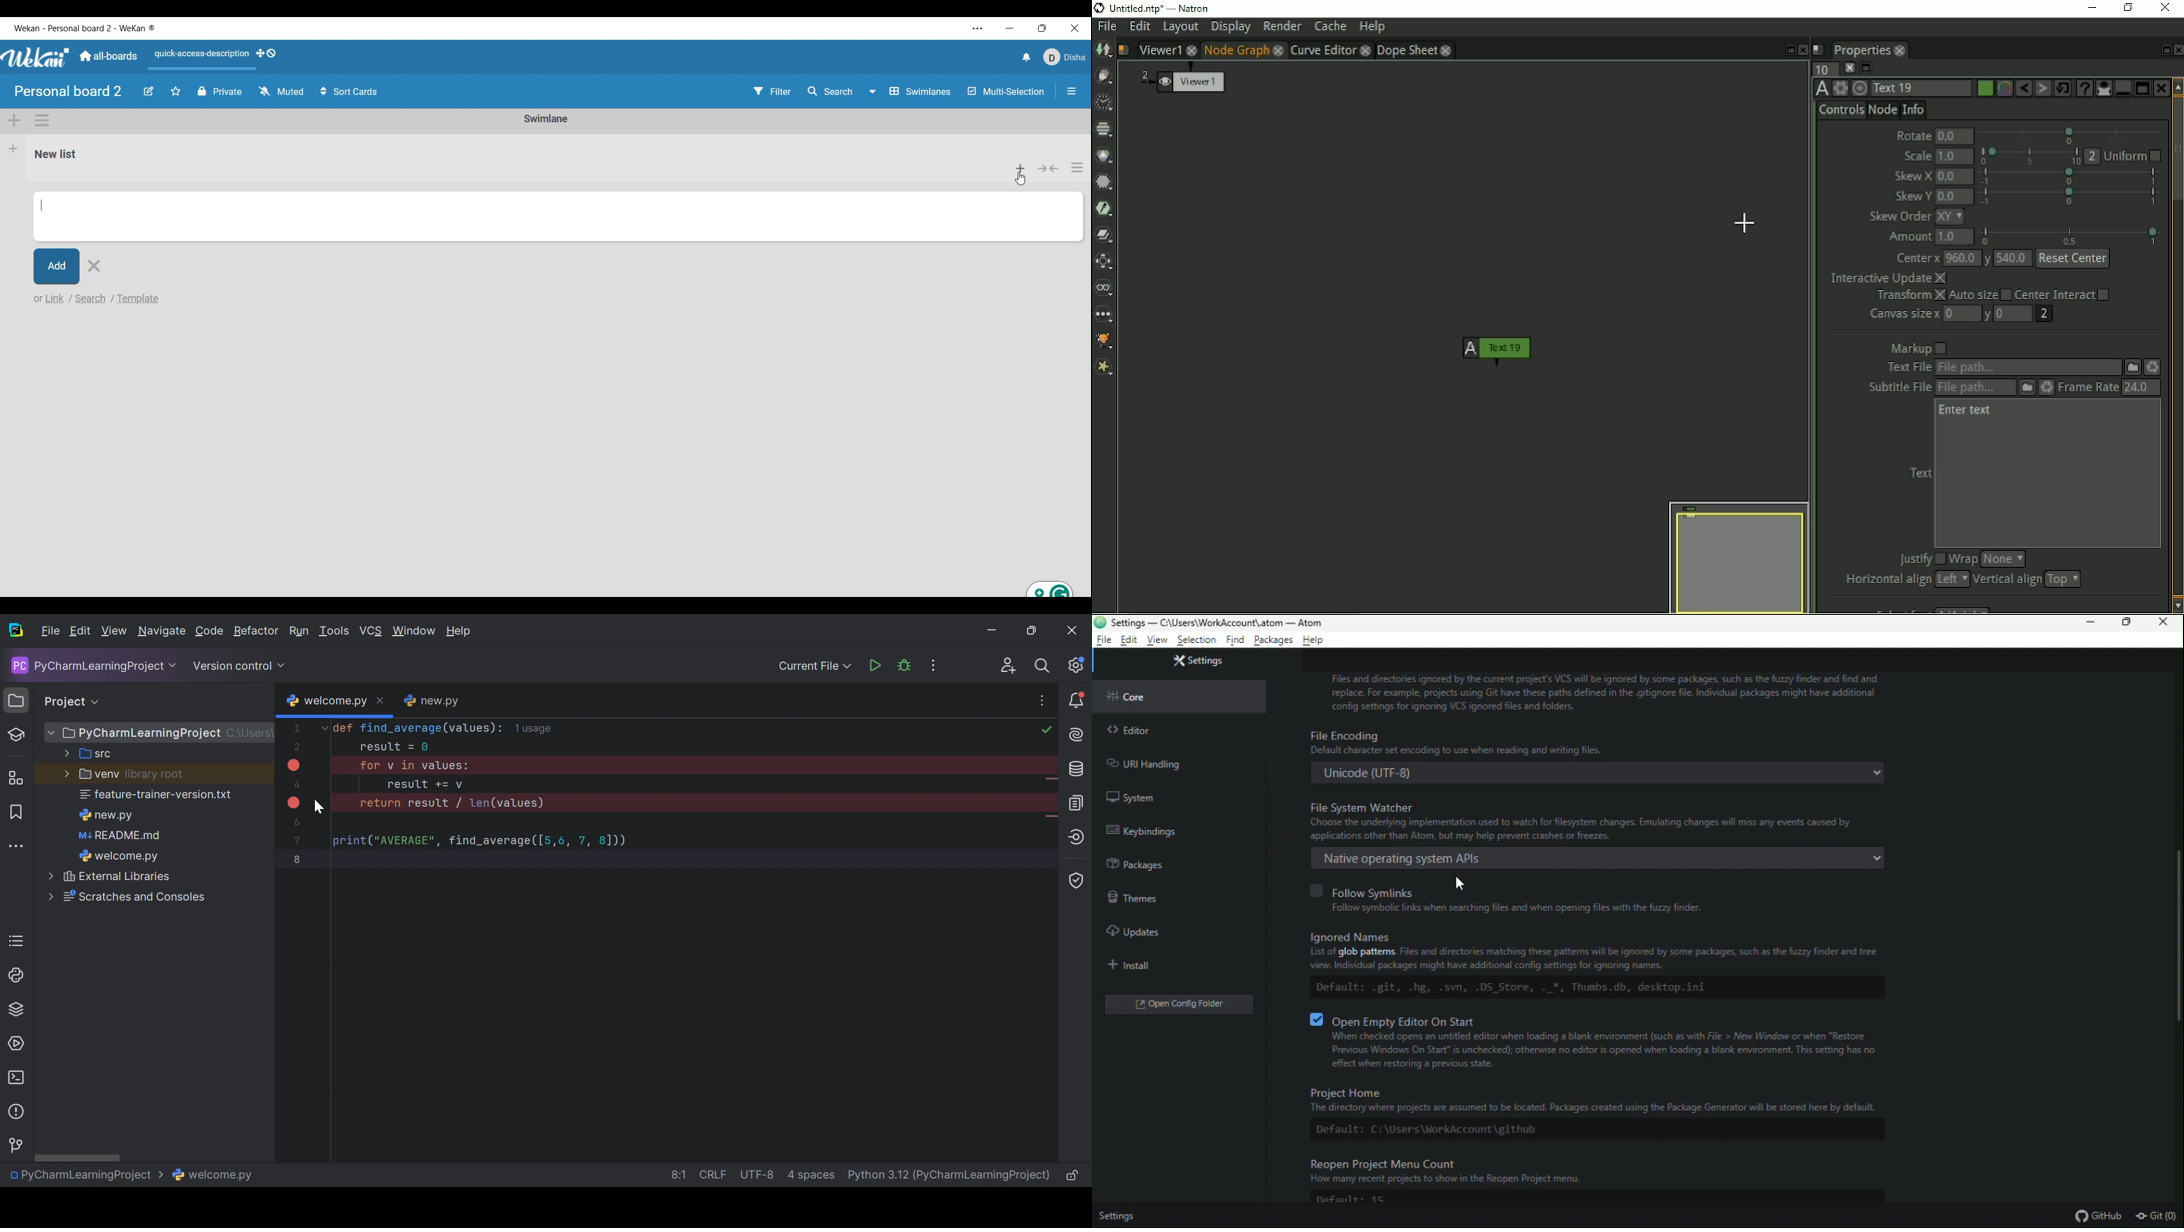 This screenshot has width=2184, height=1232. I want to click on Edit, so click(1130, 640).